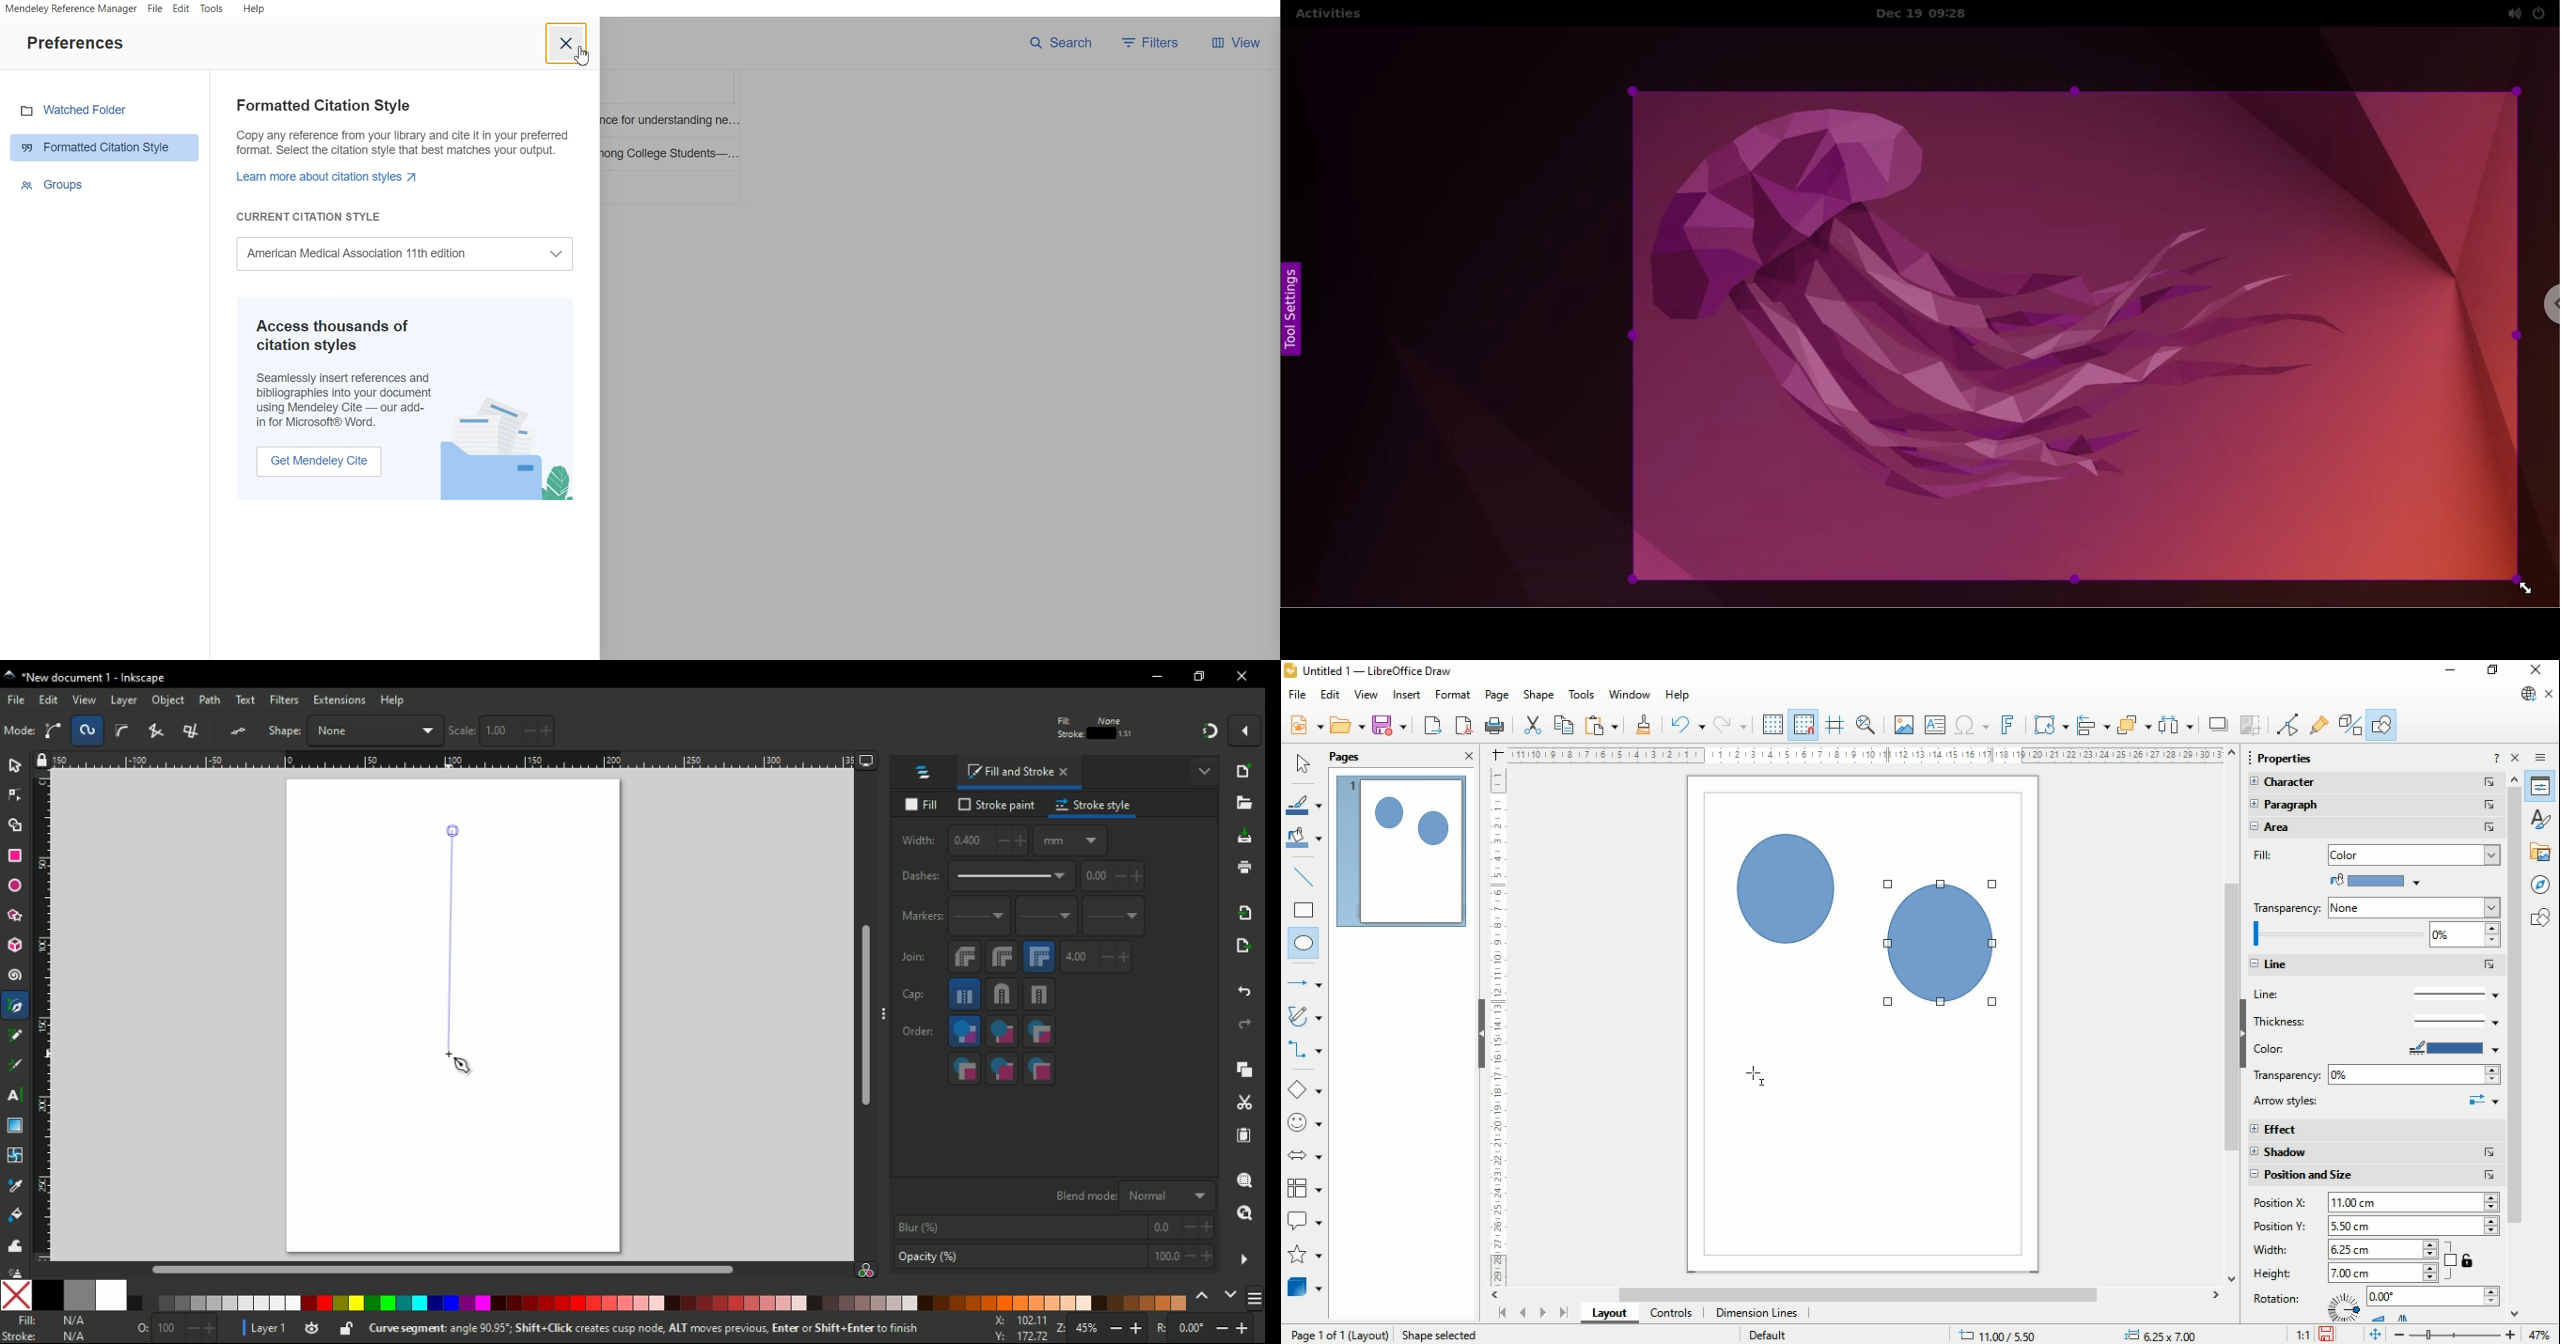 The image size is (2576, 1344). What do you see at coordinates (1454, 695) in the screenshot?
I see `format` at bounding box center [1454, 695].